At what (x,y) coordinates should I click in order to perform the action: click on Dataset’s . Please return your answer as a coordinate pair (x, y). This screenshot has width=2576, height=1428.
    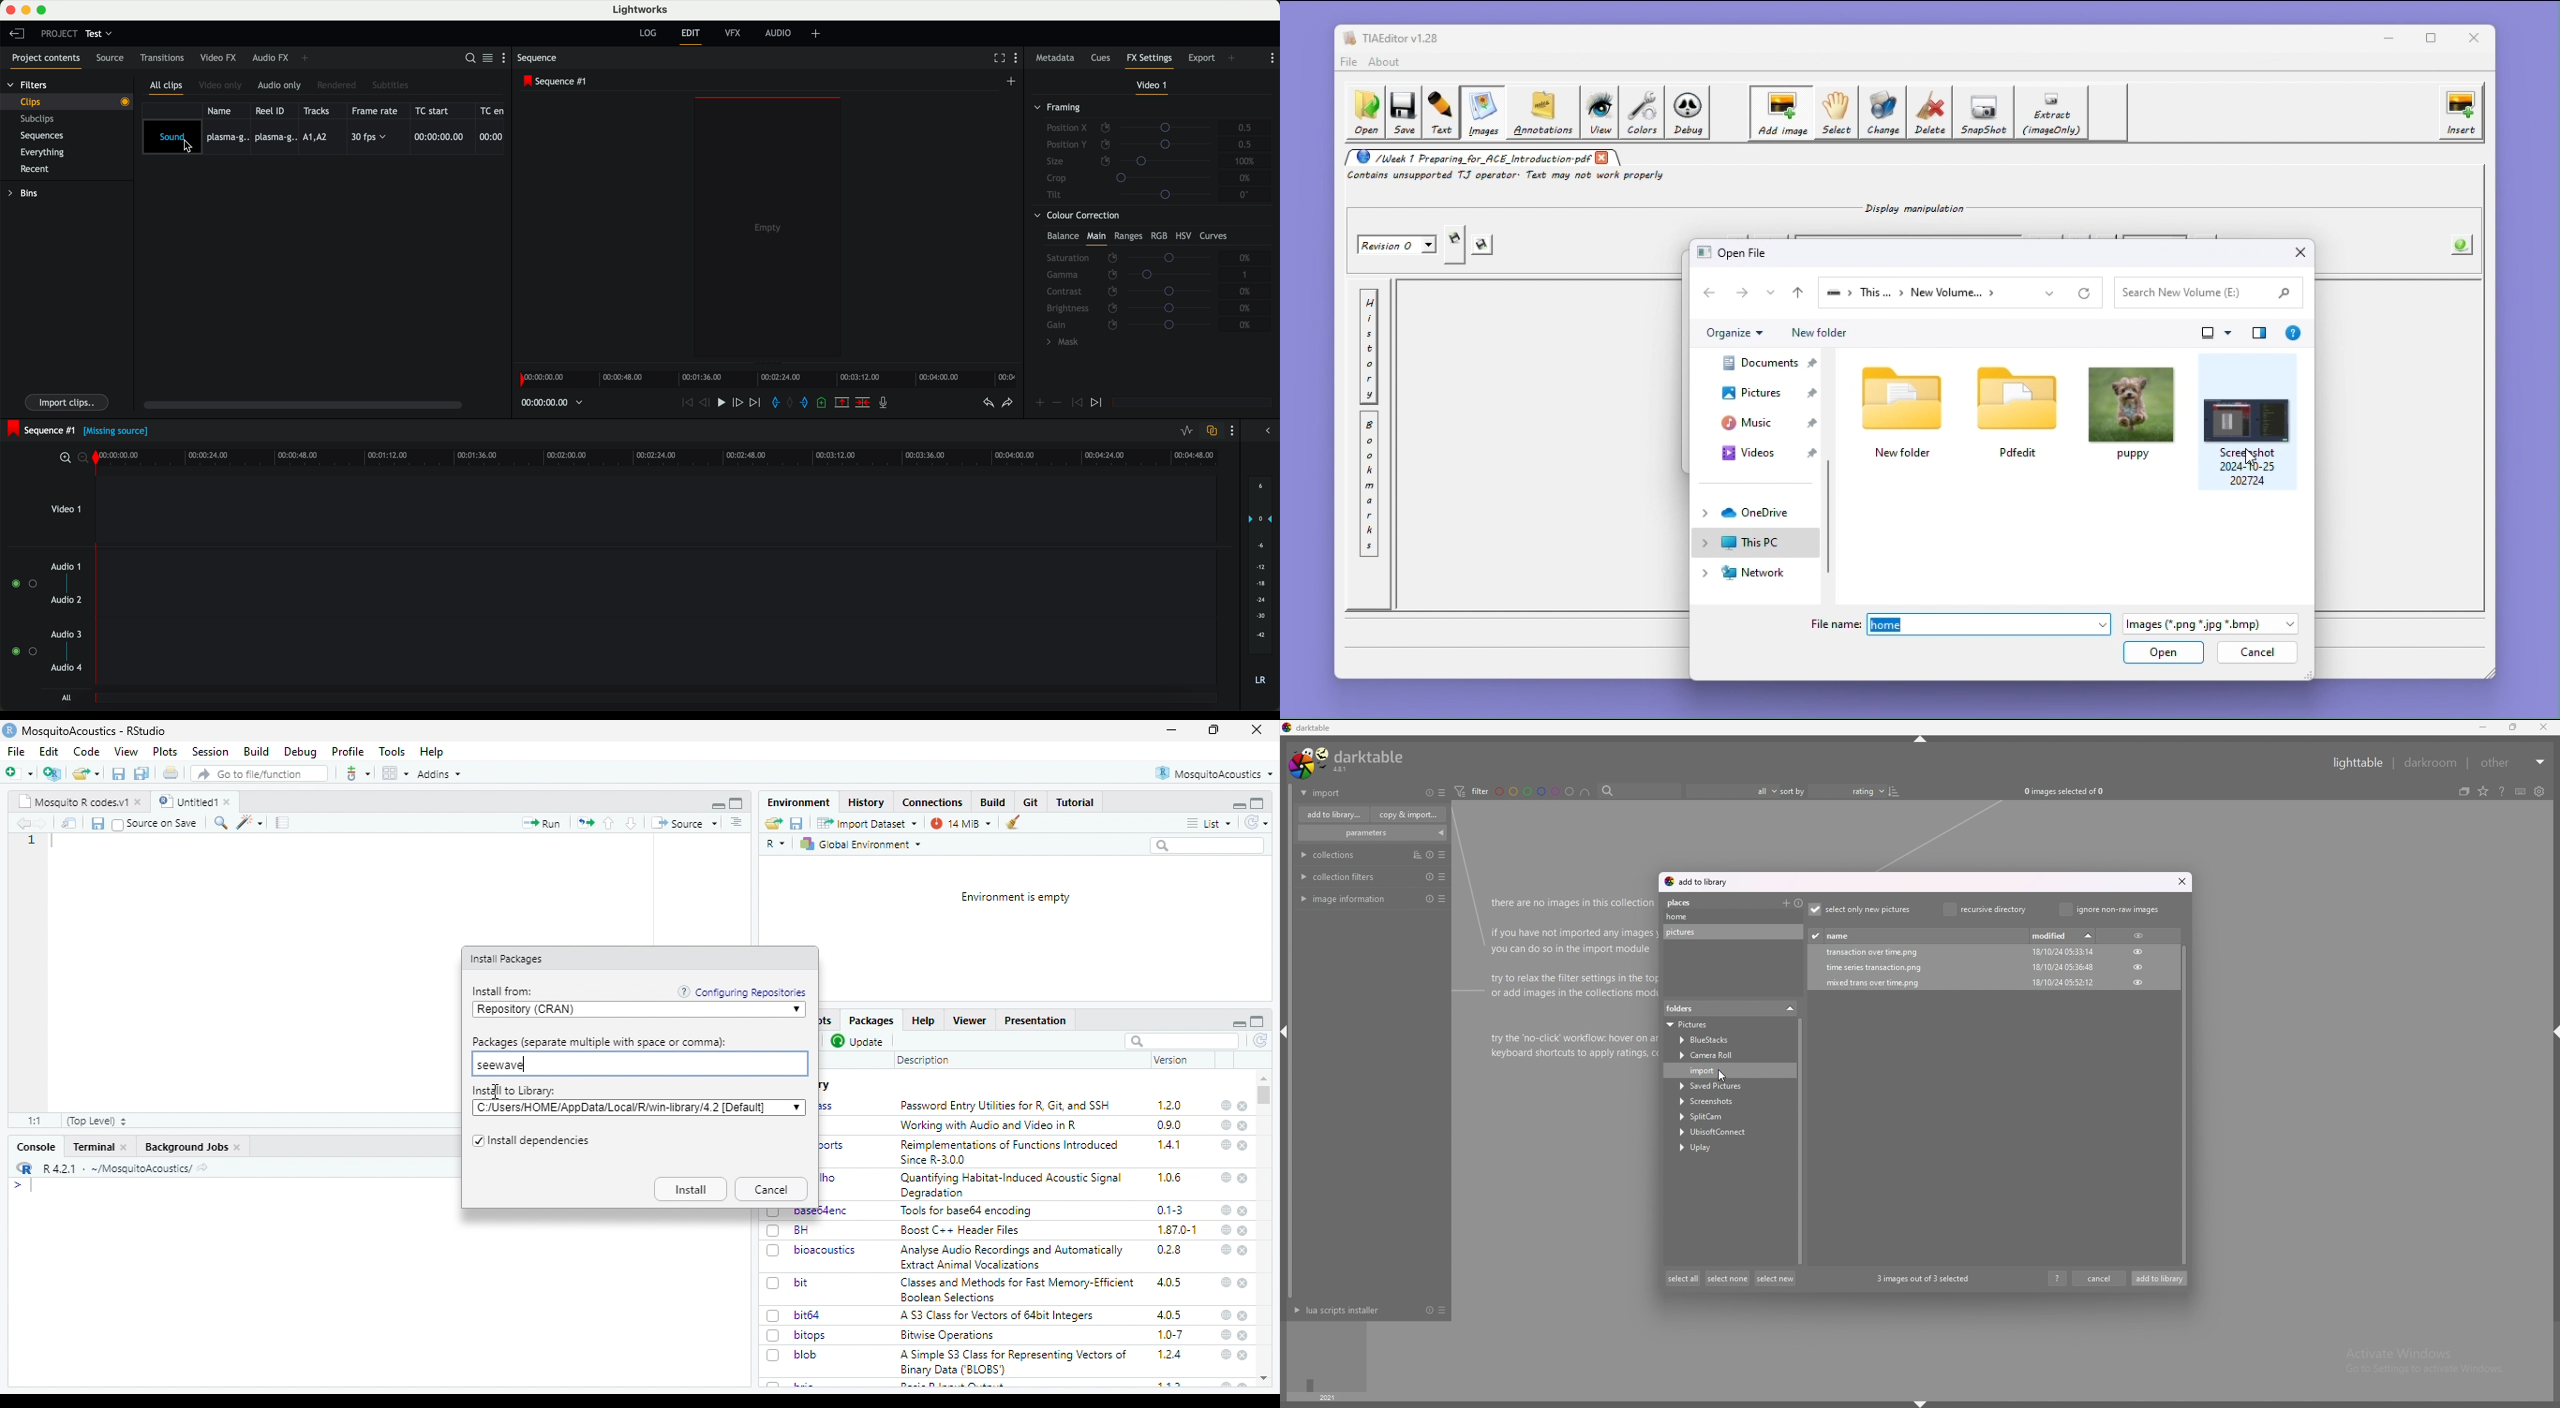
    Looking at the image, I should click on (284, 823).